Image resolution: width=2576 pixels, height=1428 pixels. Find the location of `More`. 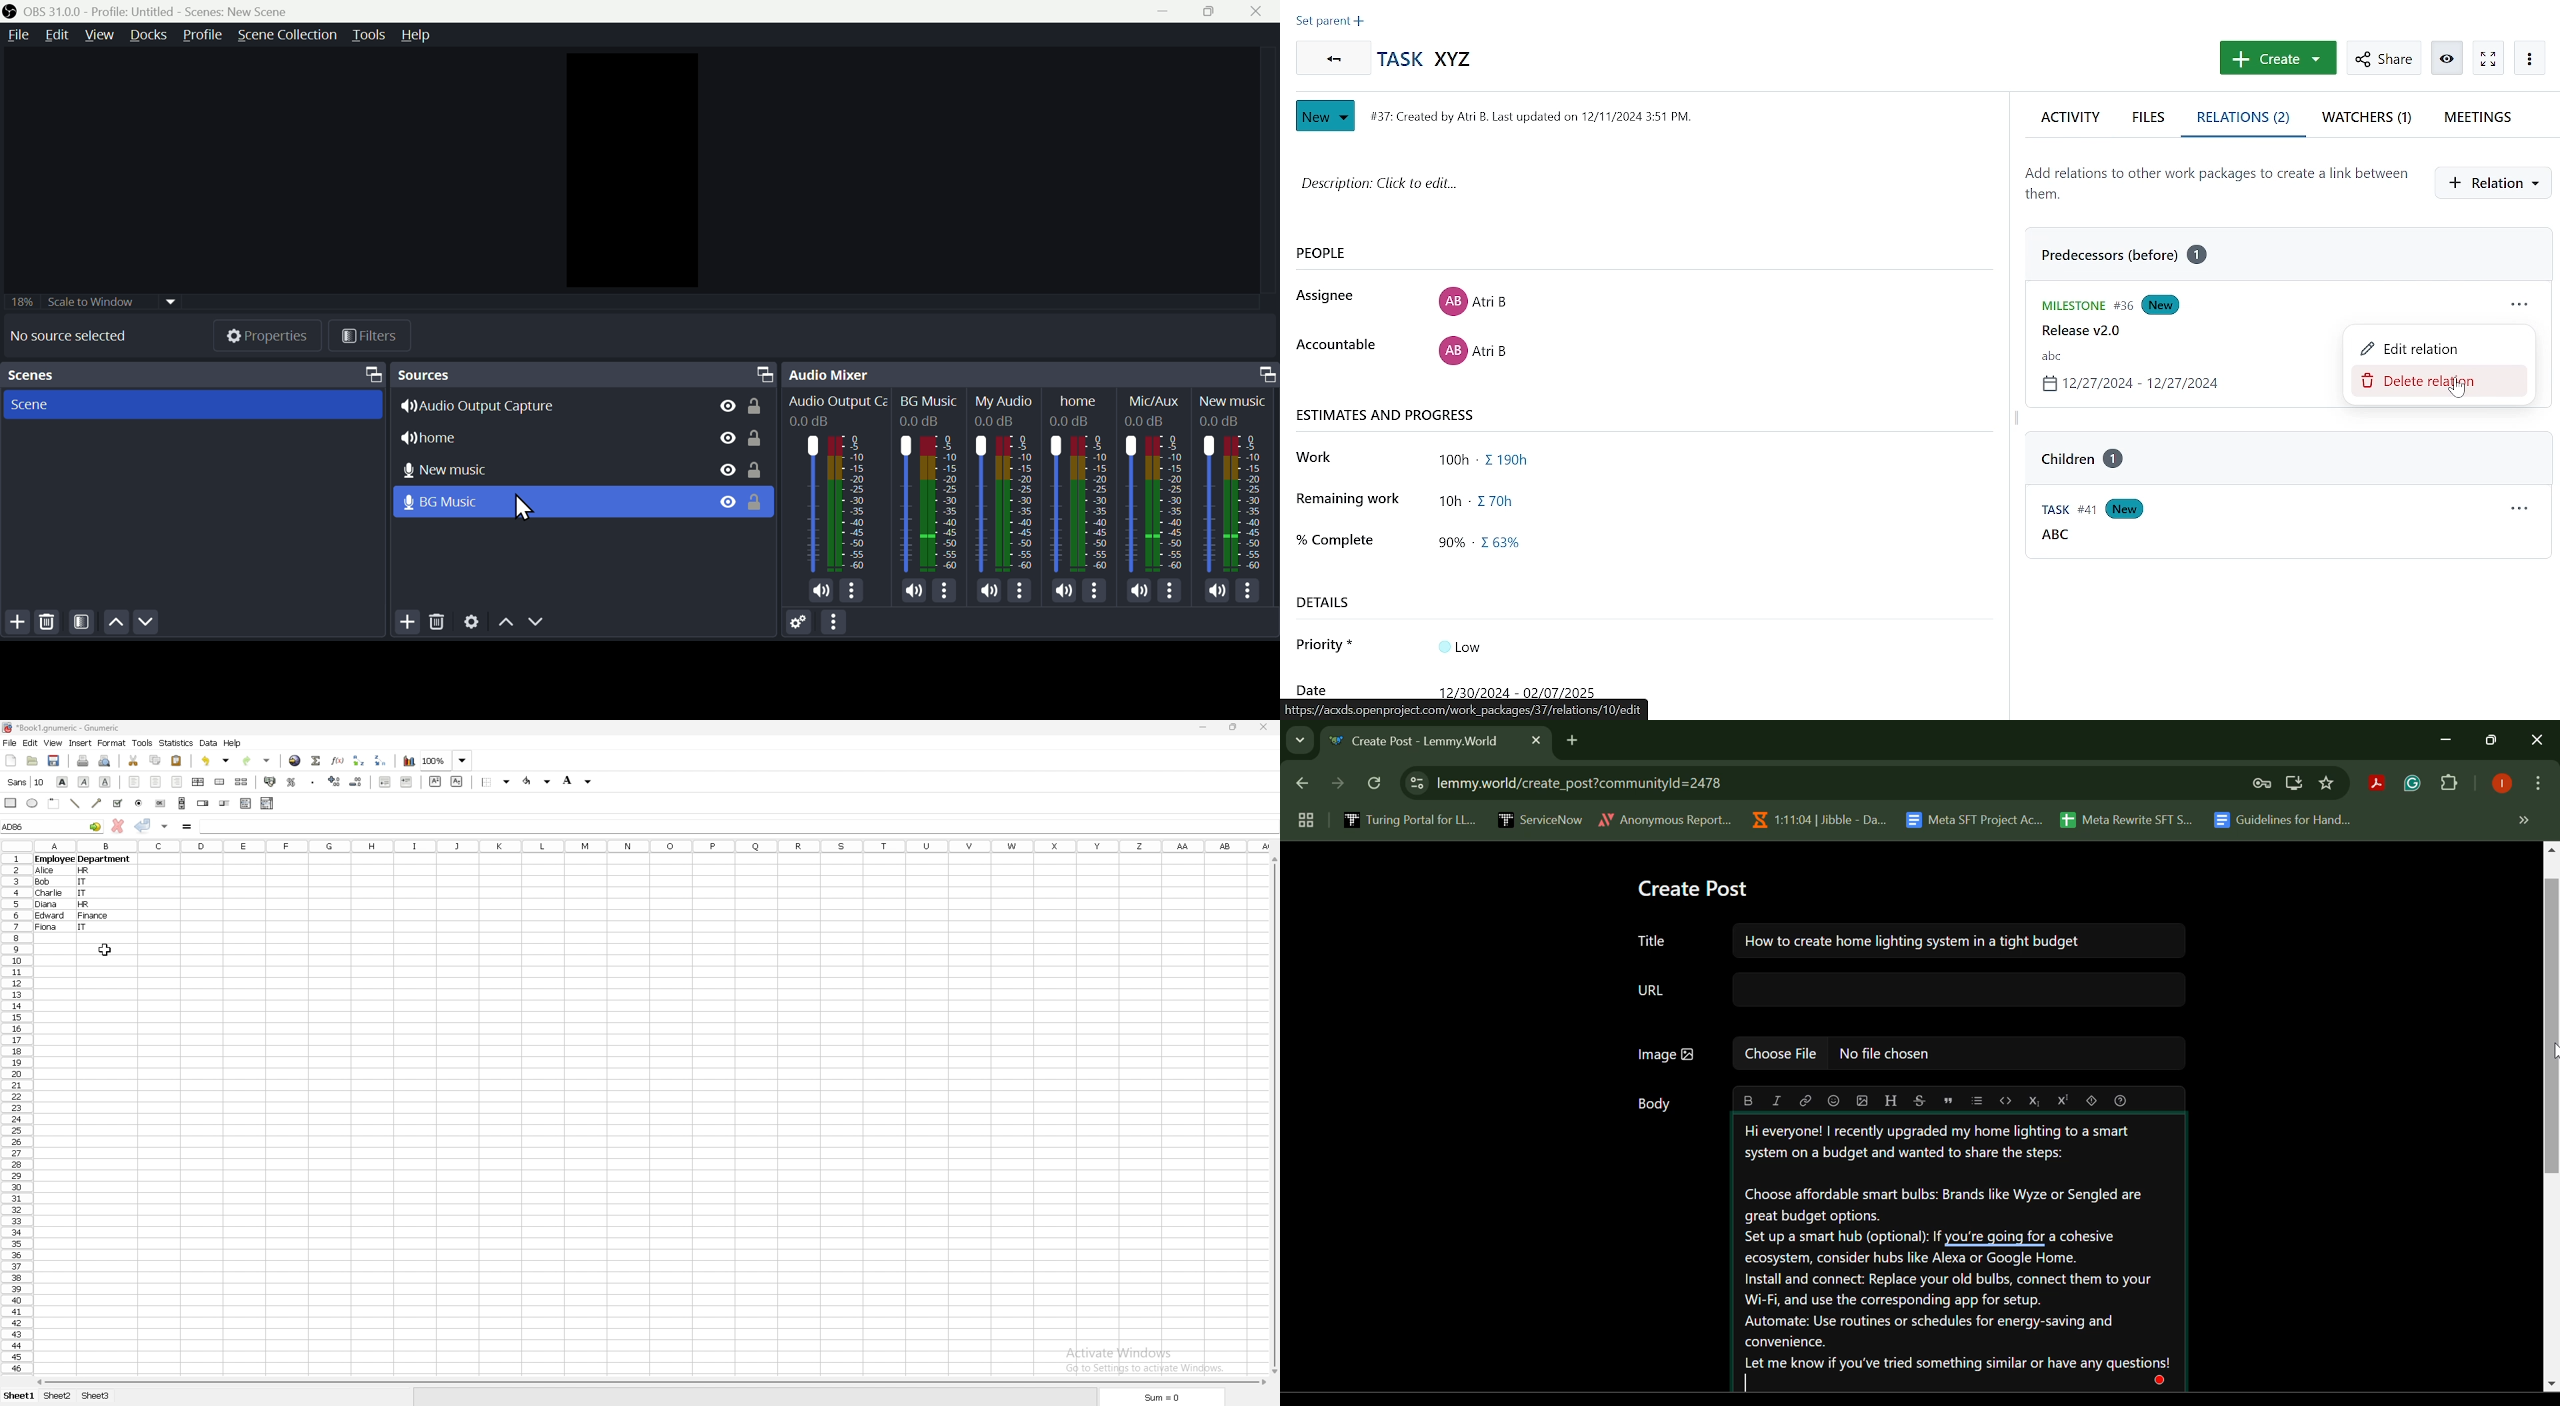

More is located at coordinates (1175, 594).